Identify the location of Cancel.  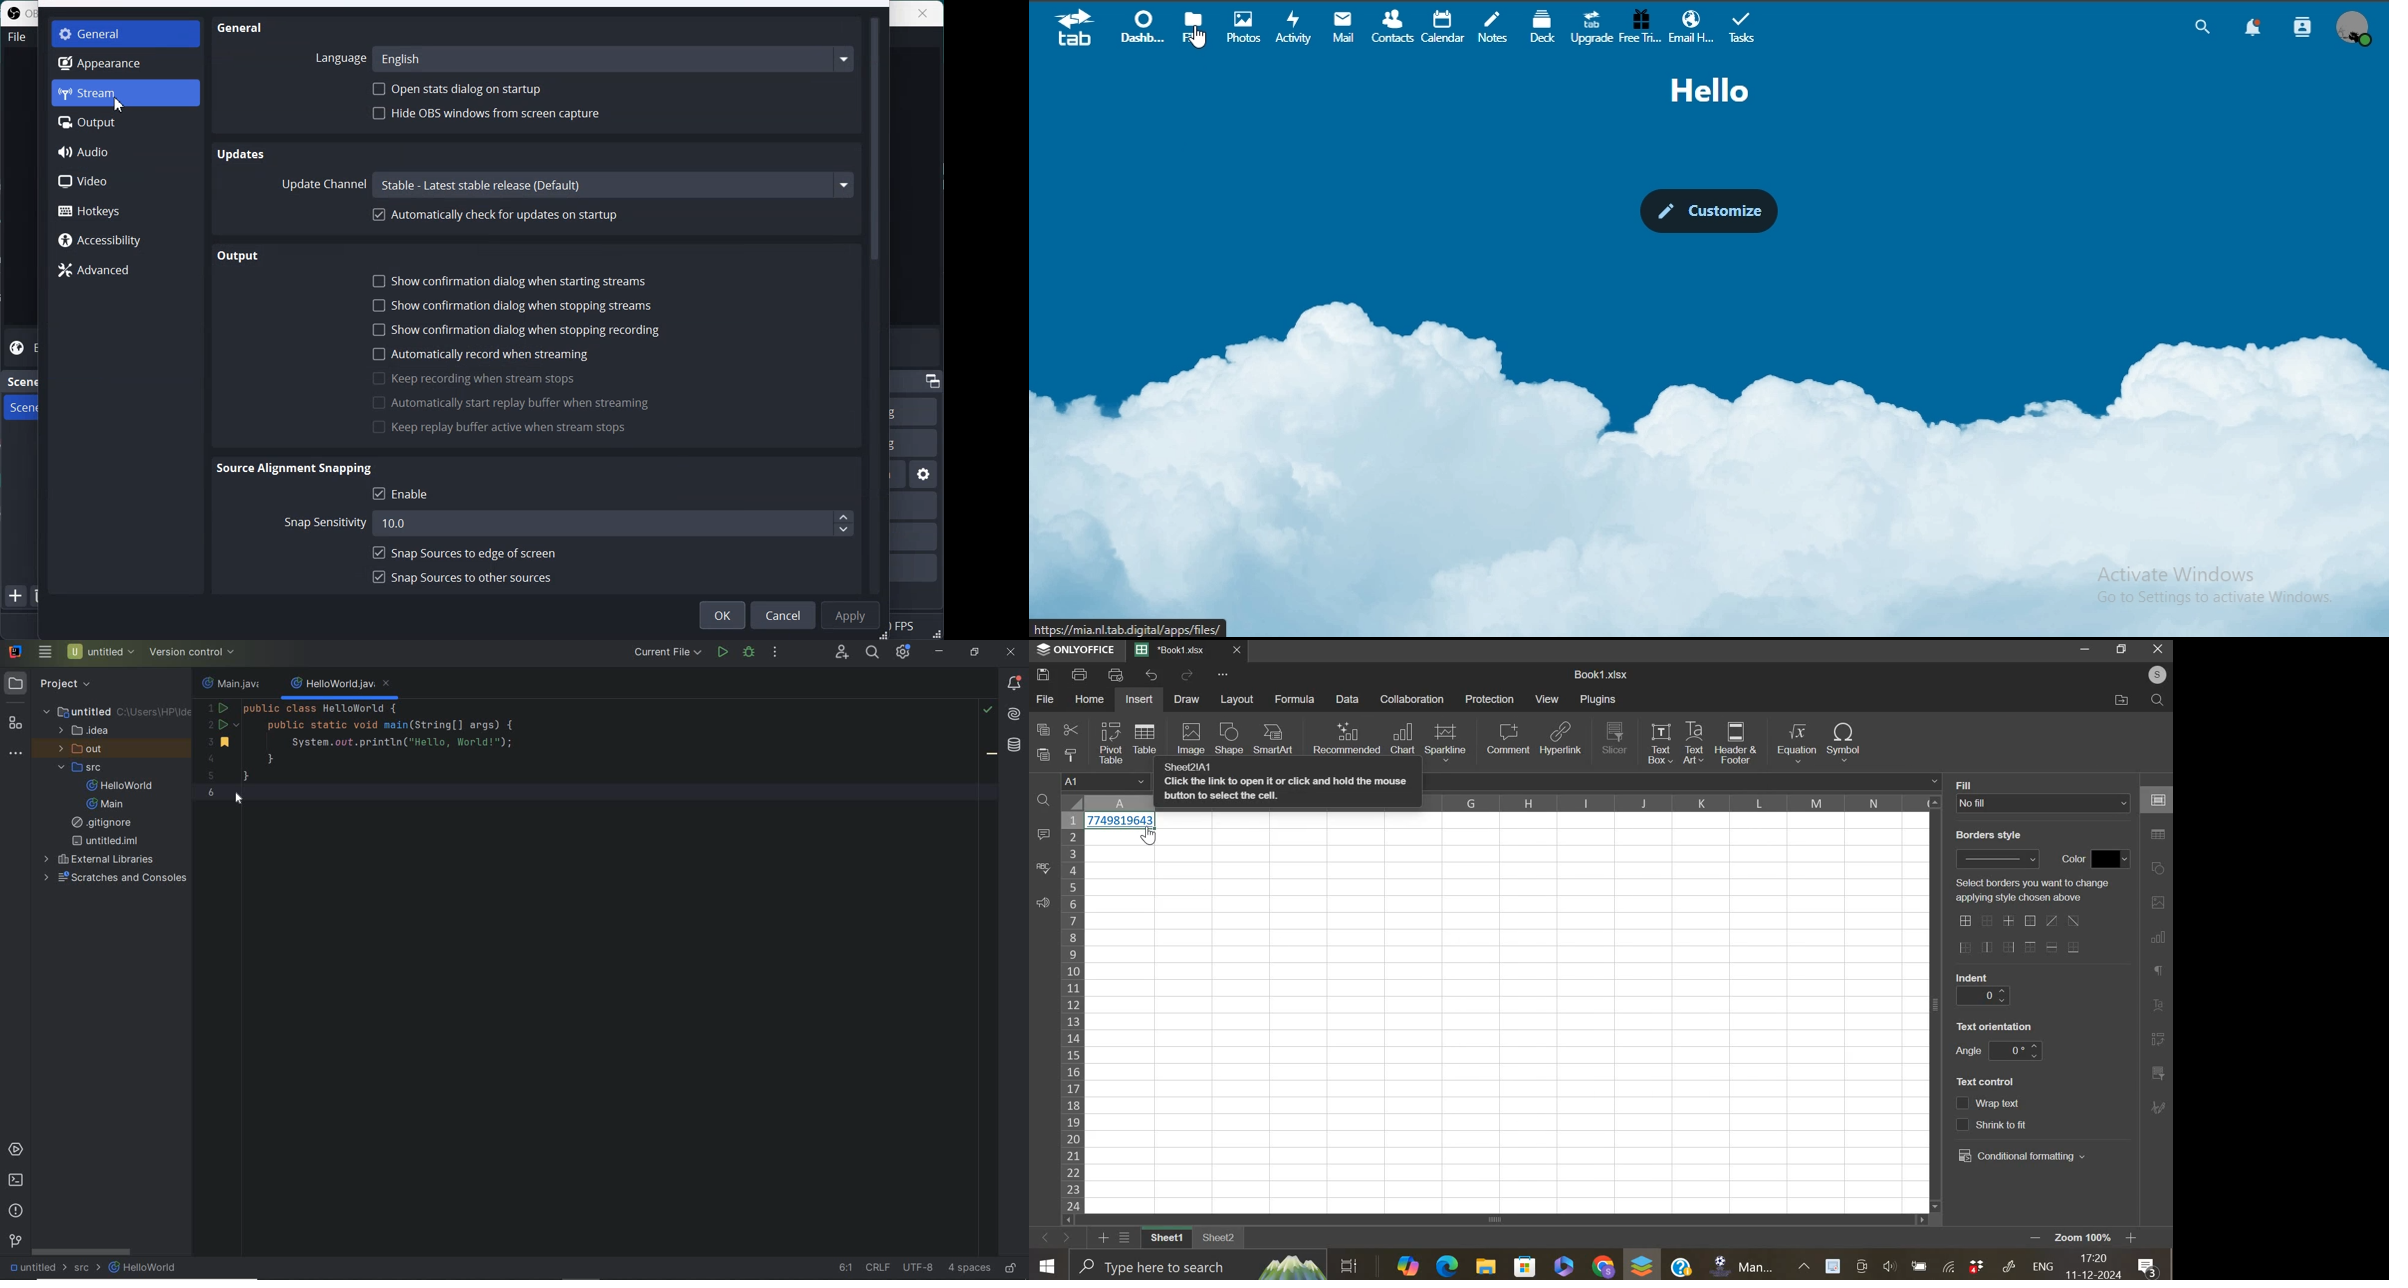
(786, 614).